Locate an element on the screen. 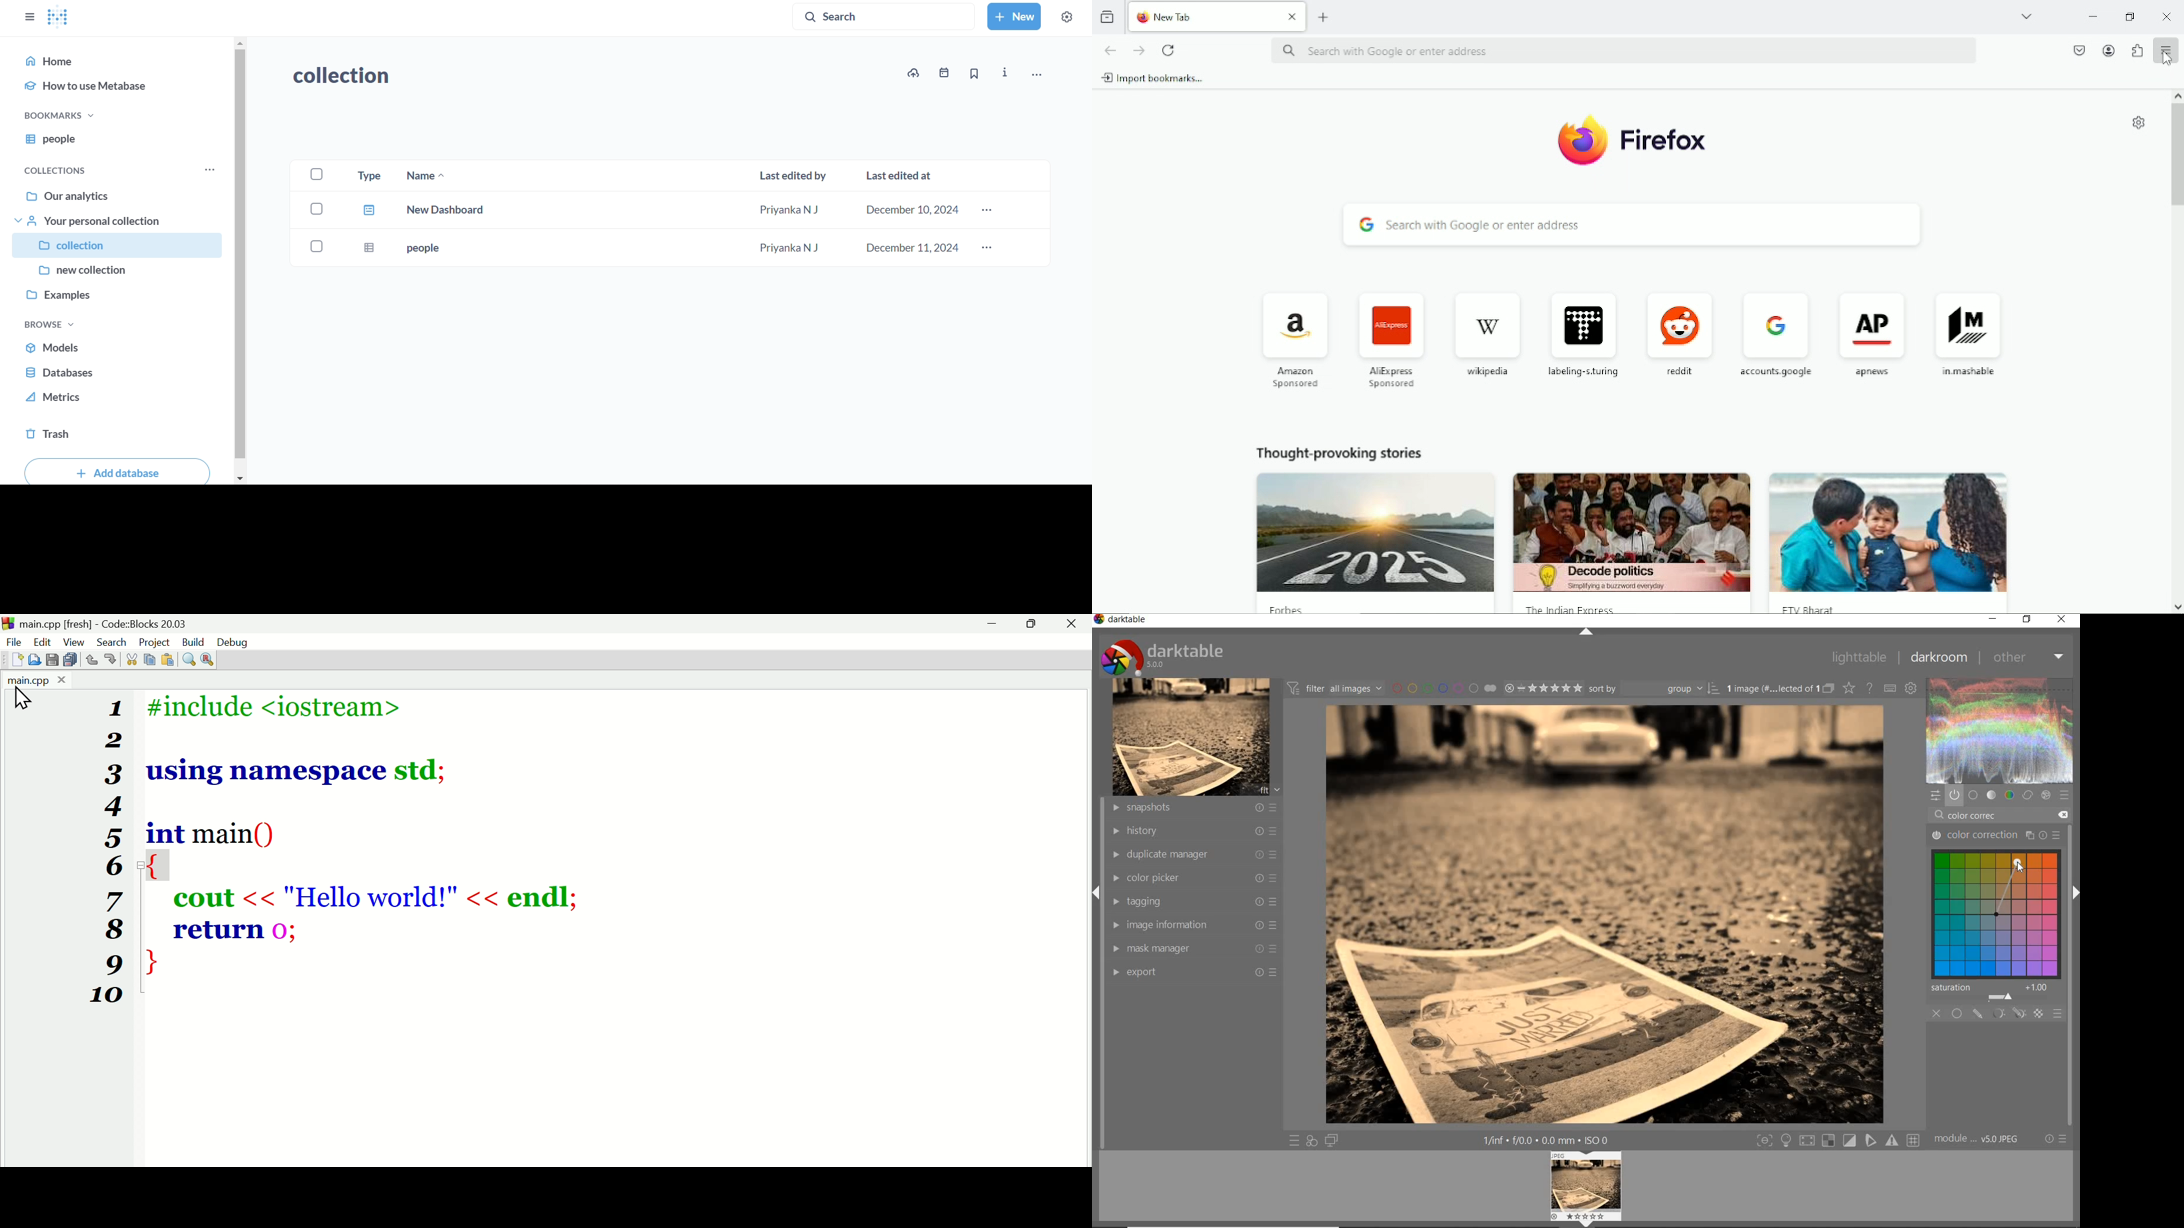  export is located at coordinates (1193, 971).